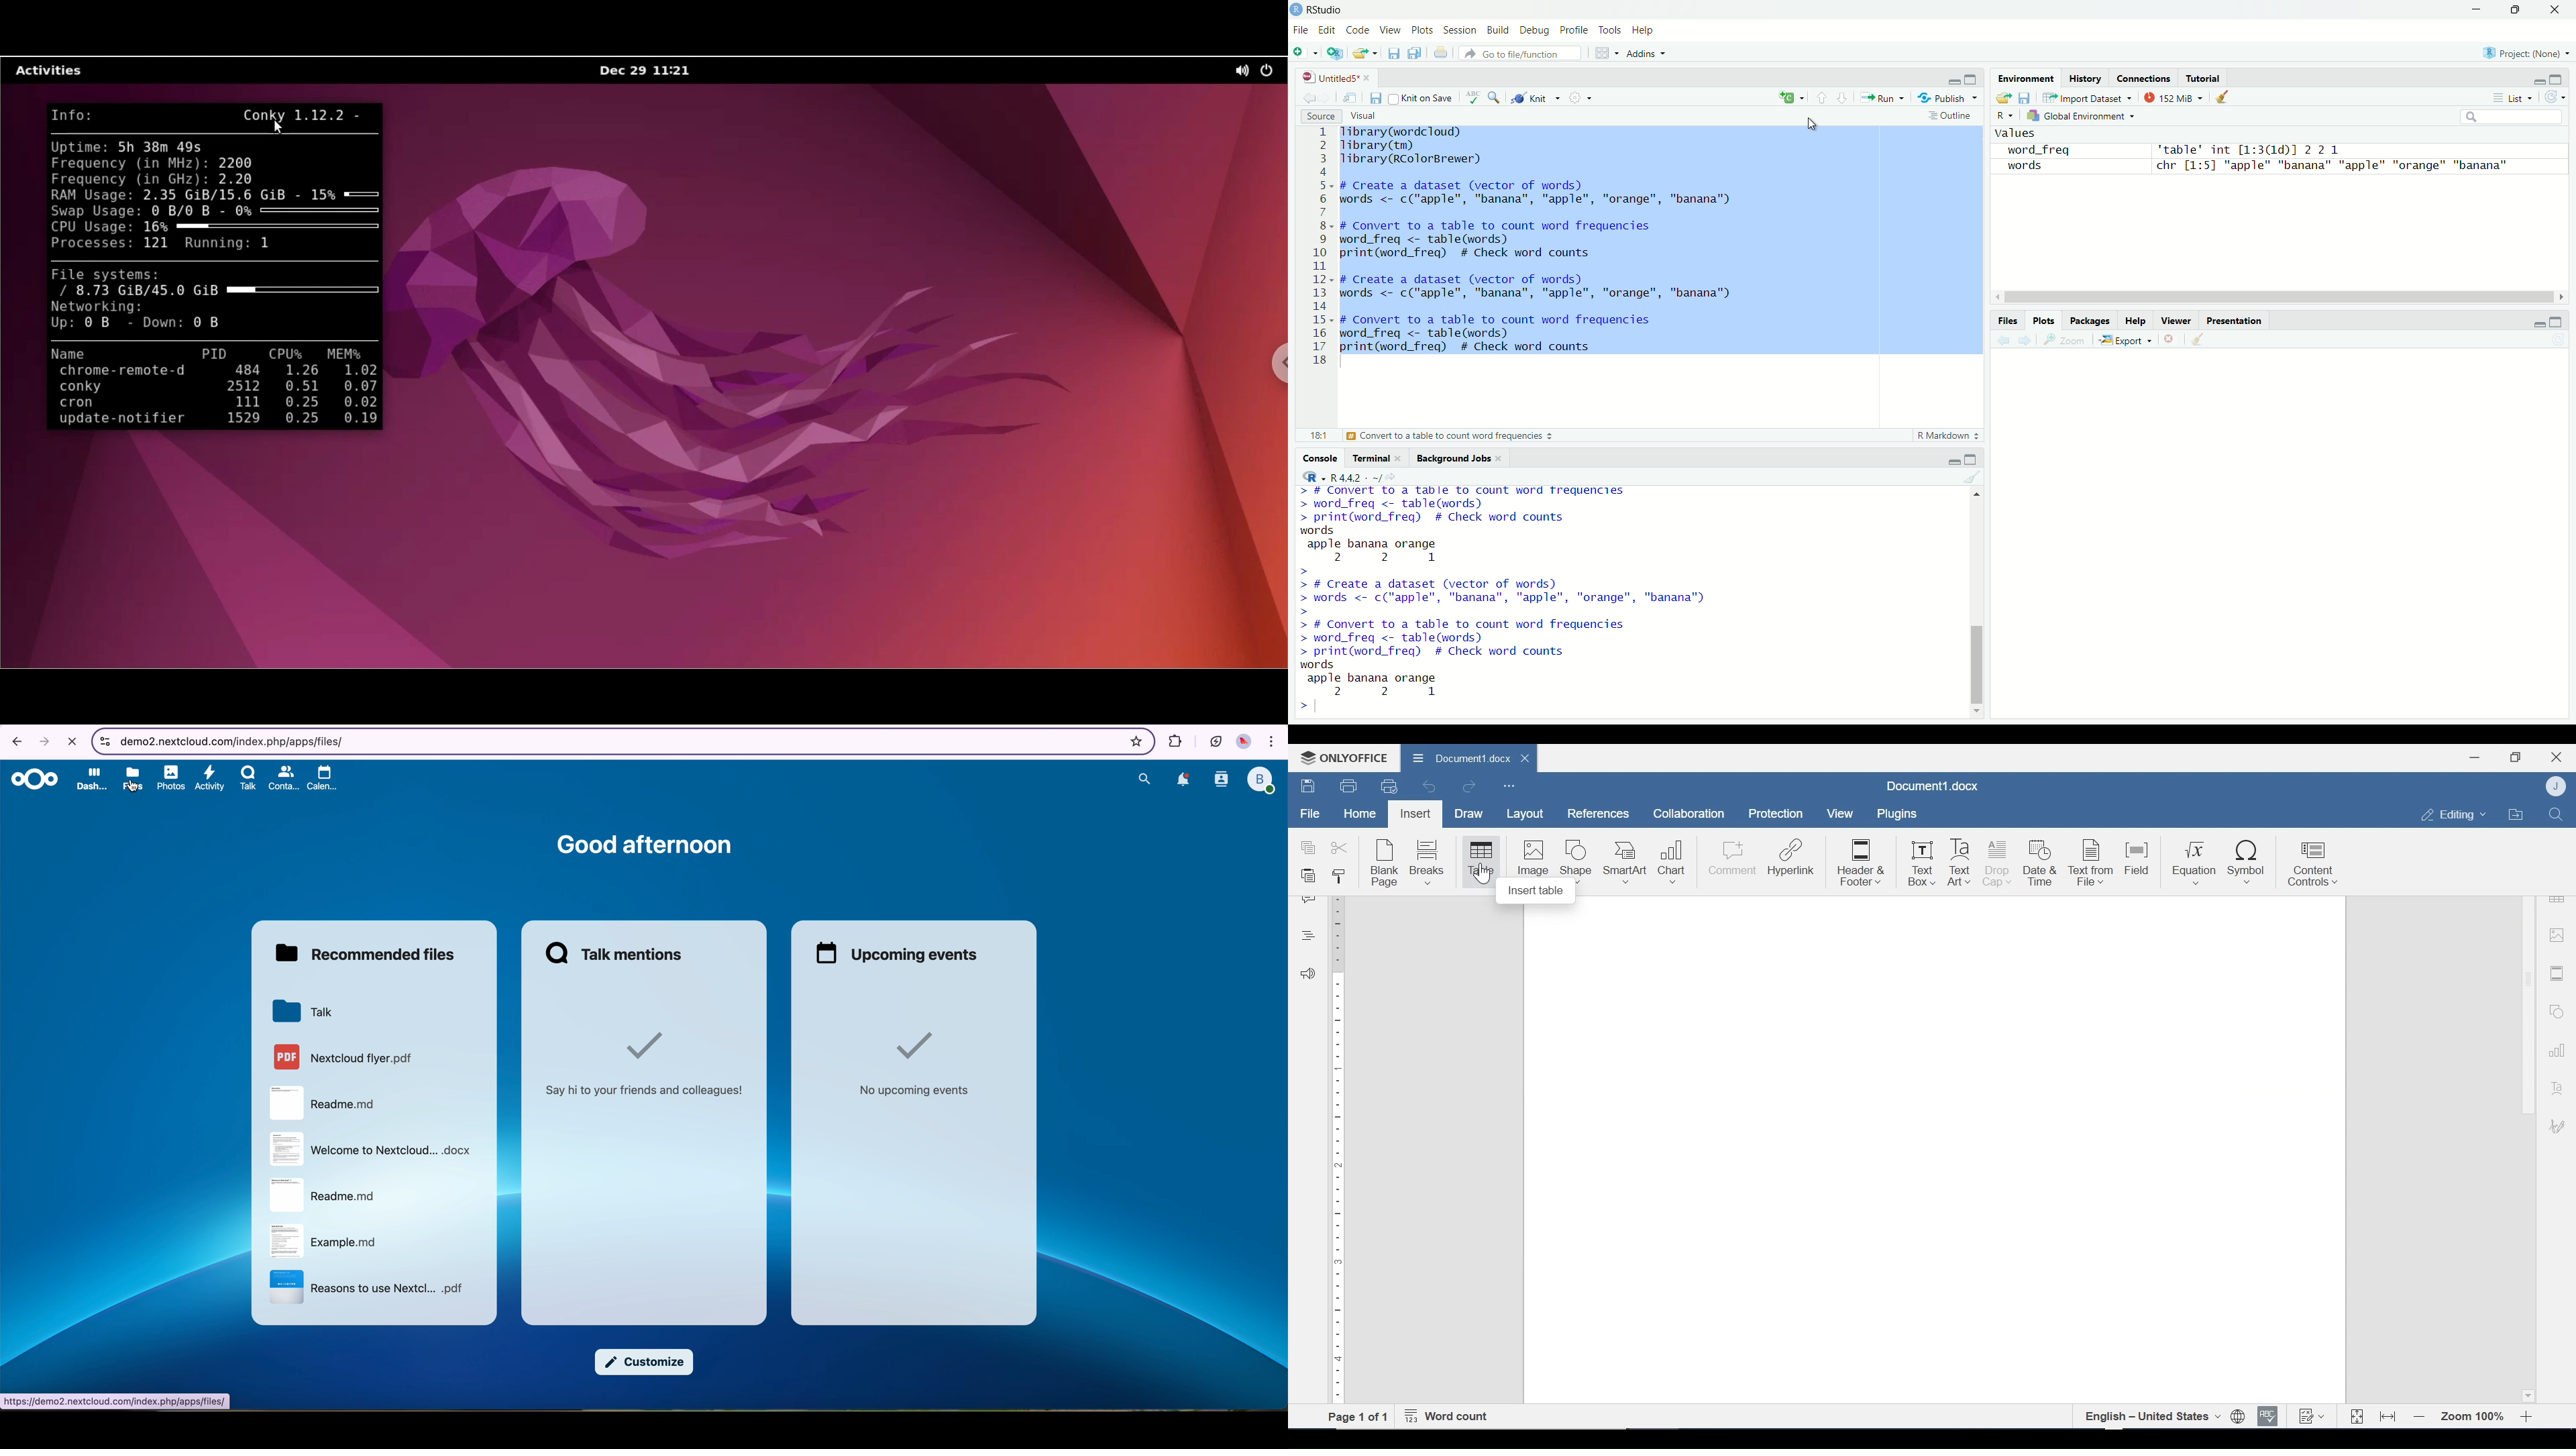 This screenshot has width=2576, height=1456. What do you see at coordinates (103, 740) in the screenshot?
I see `controls` at bounding box center [103, 740].